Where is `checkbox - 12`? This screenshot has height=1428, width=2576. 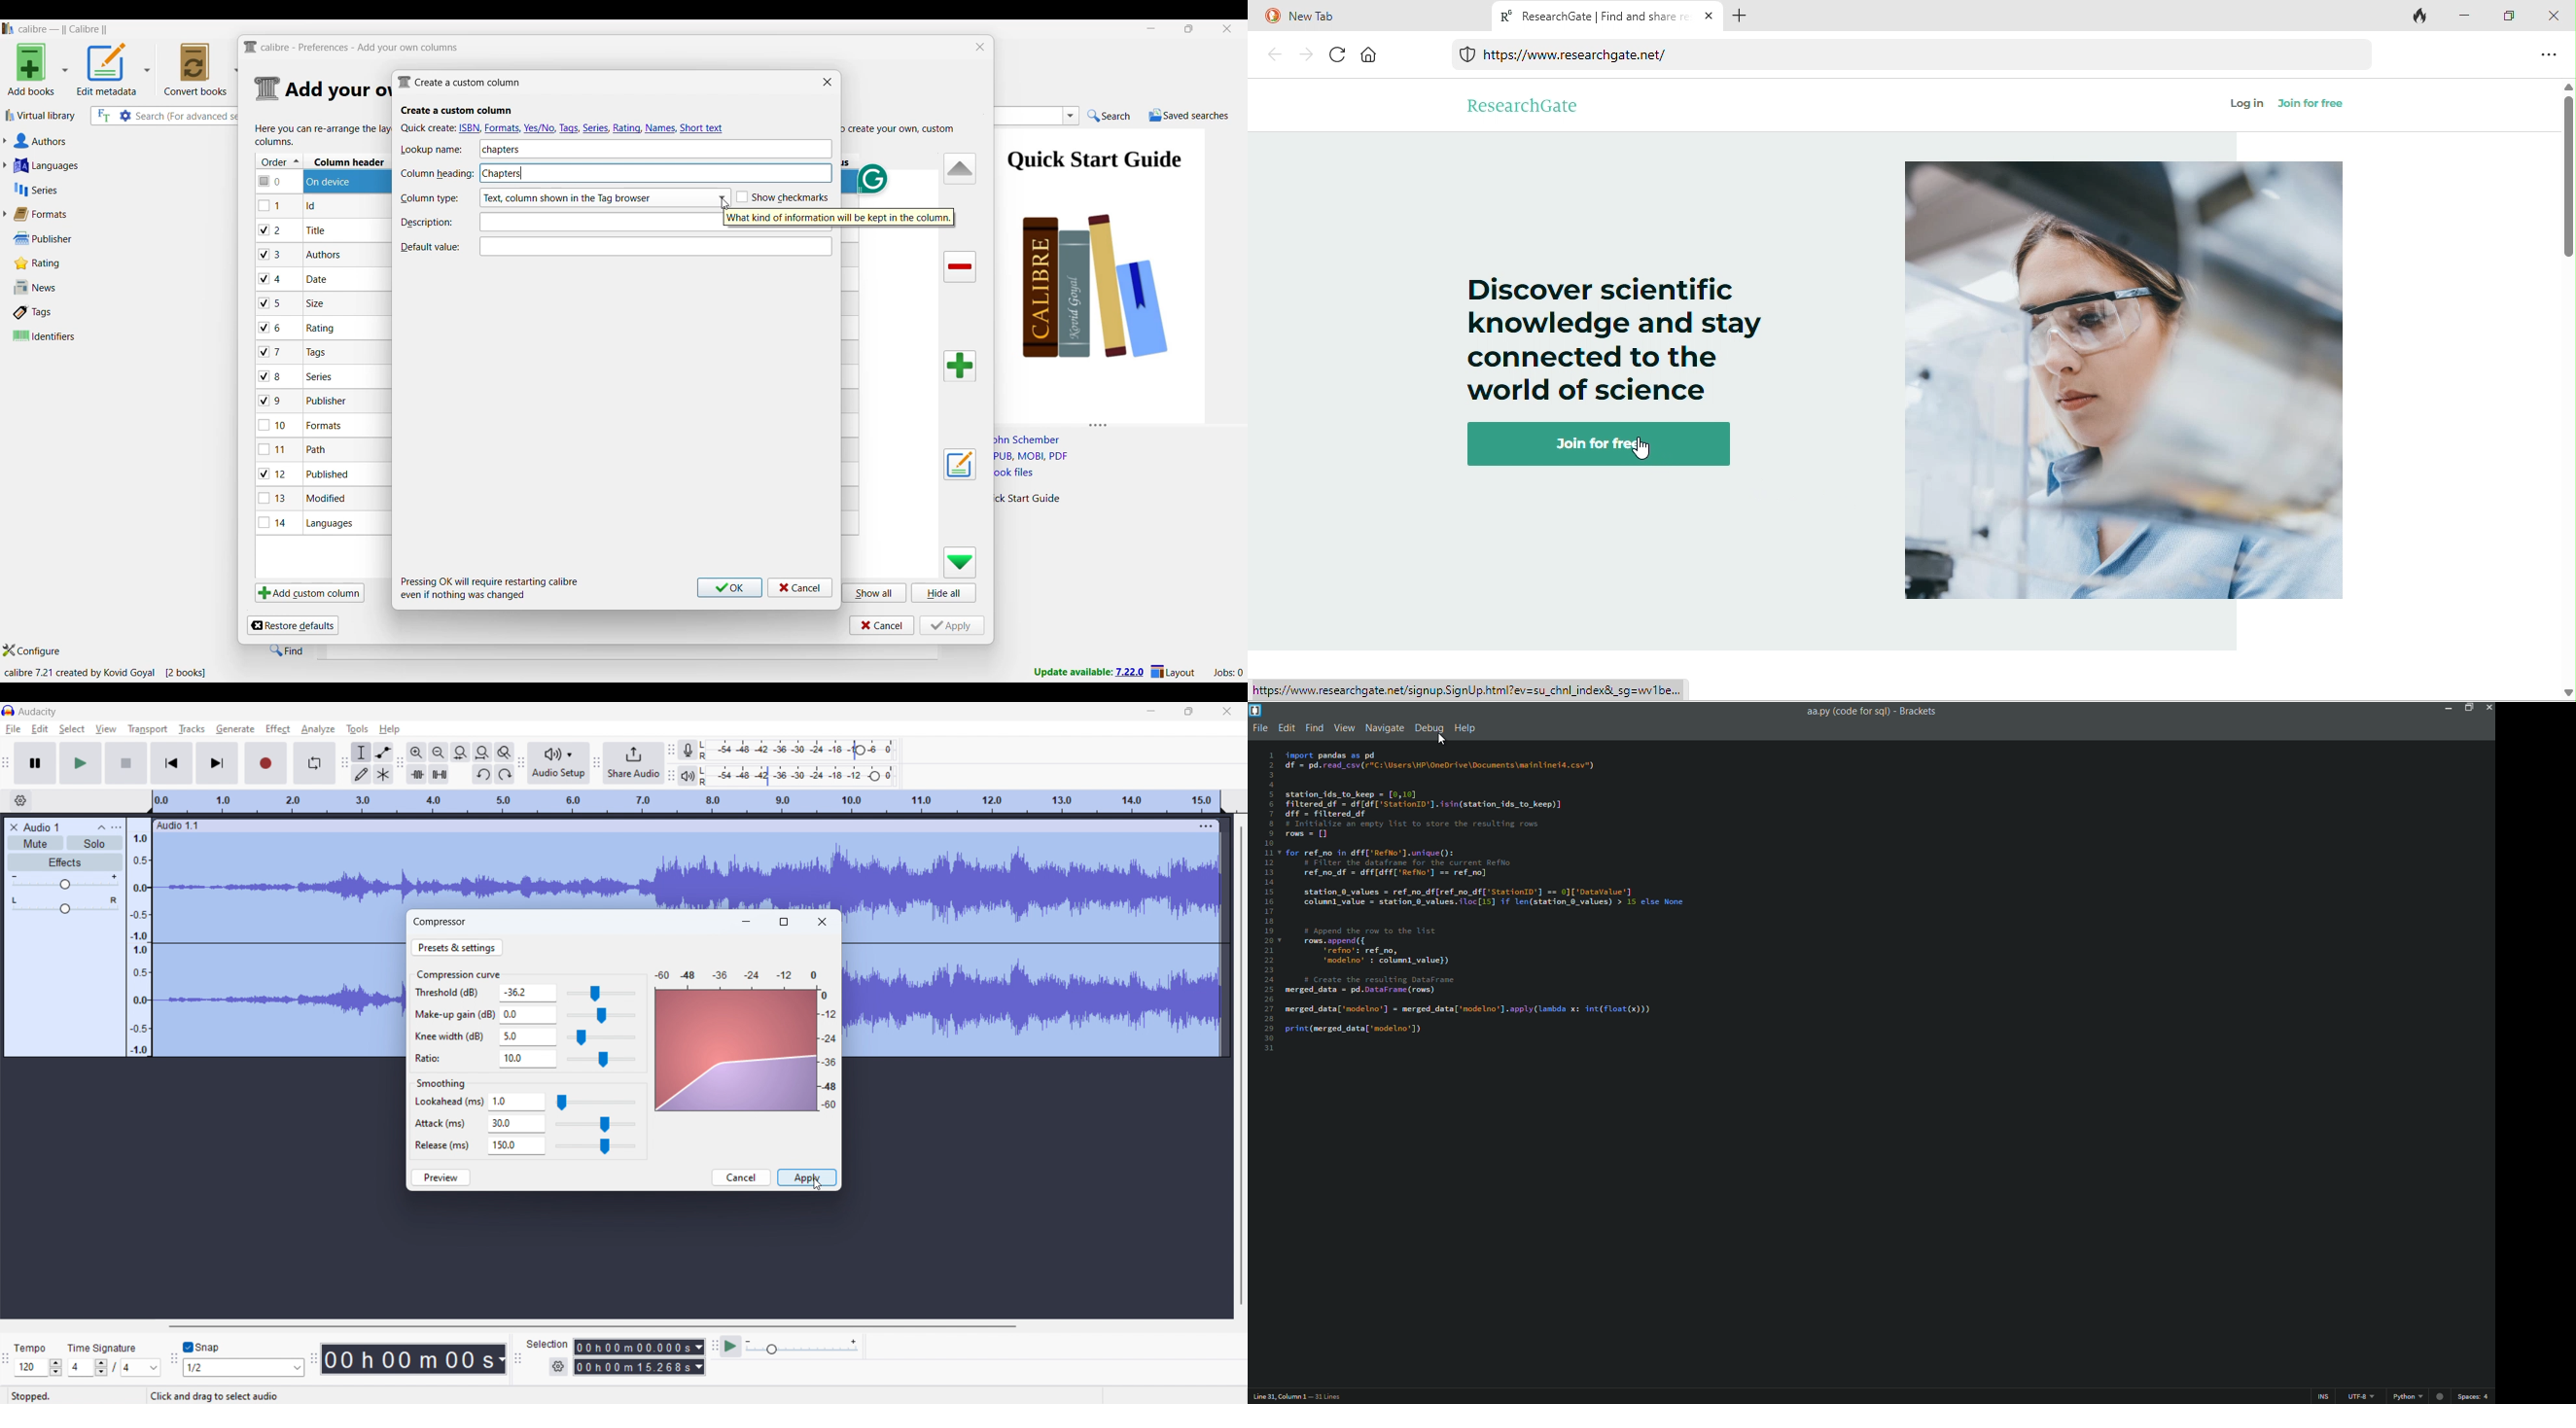
checkbox - 12 is located at coordinates (274, 473).